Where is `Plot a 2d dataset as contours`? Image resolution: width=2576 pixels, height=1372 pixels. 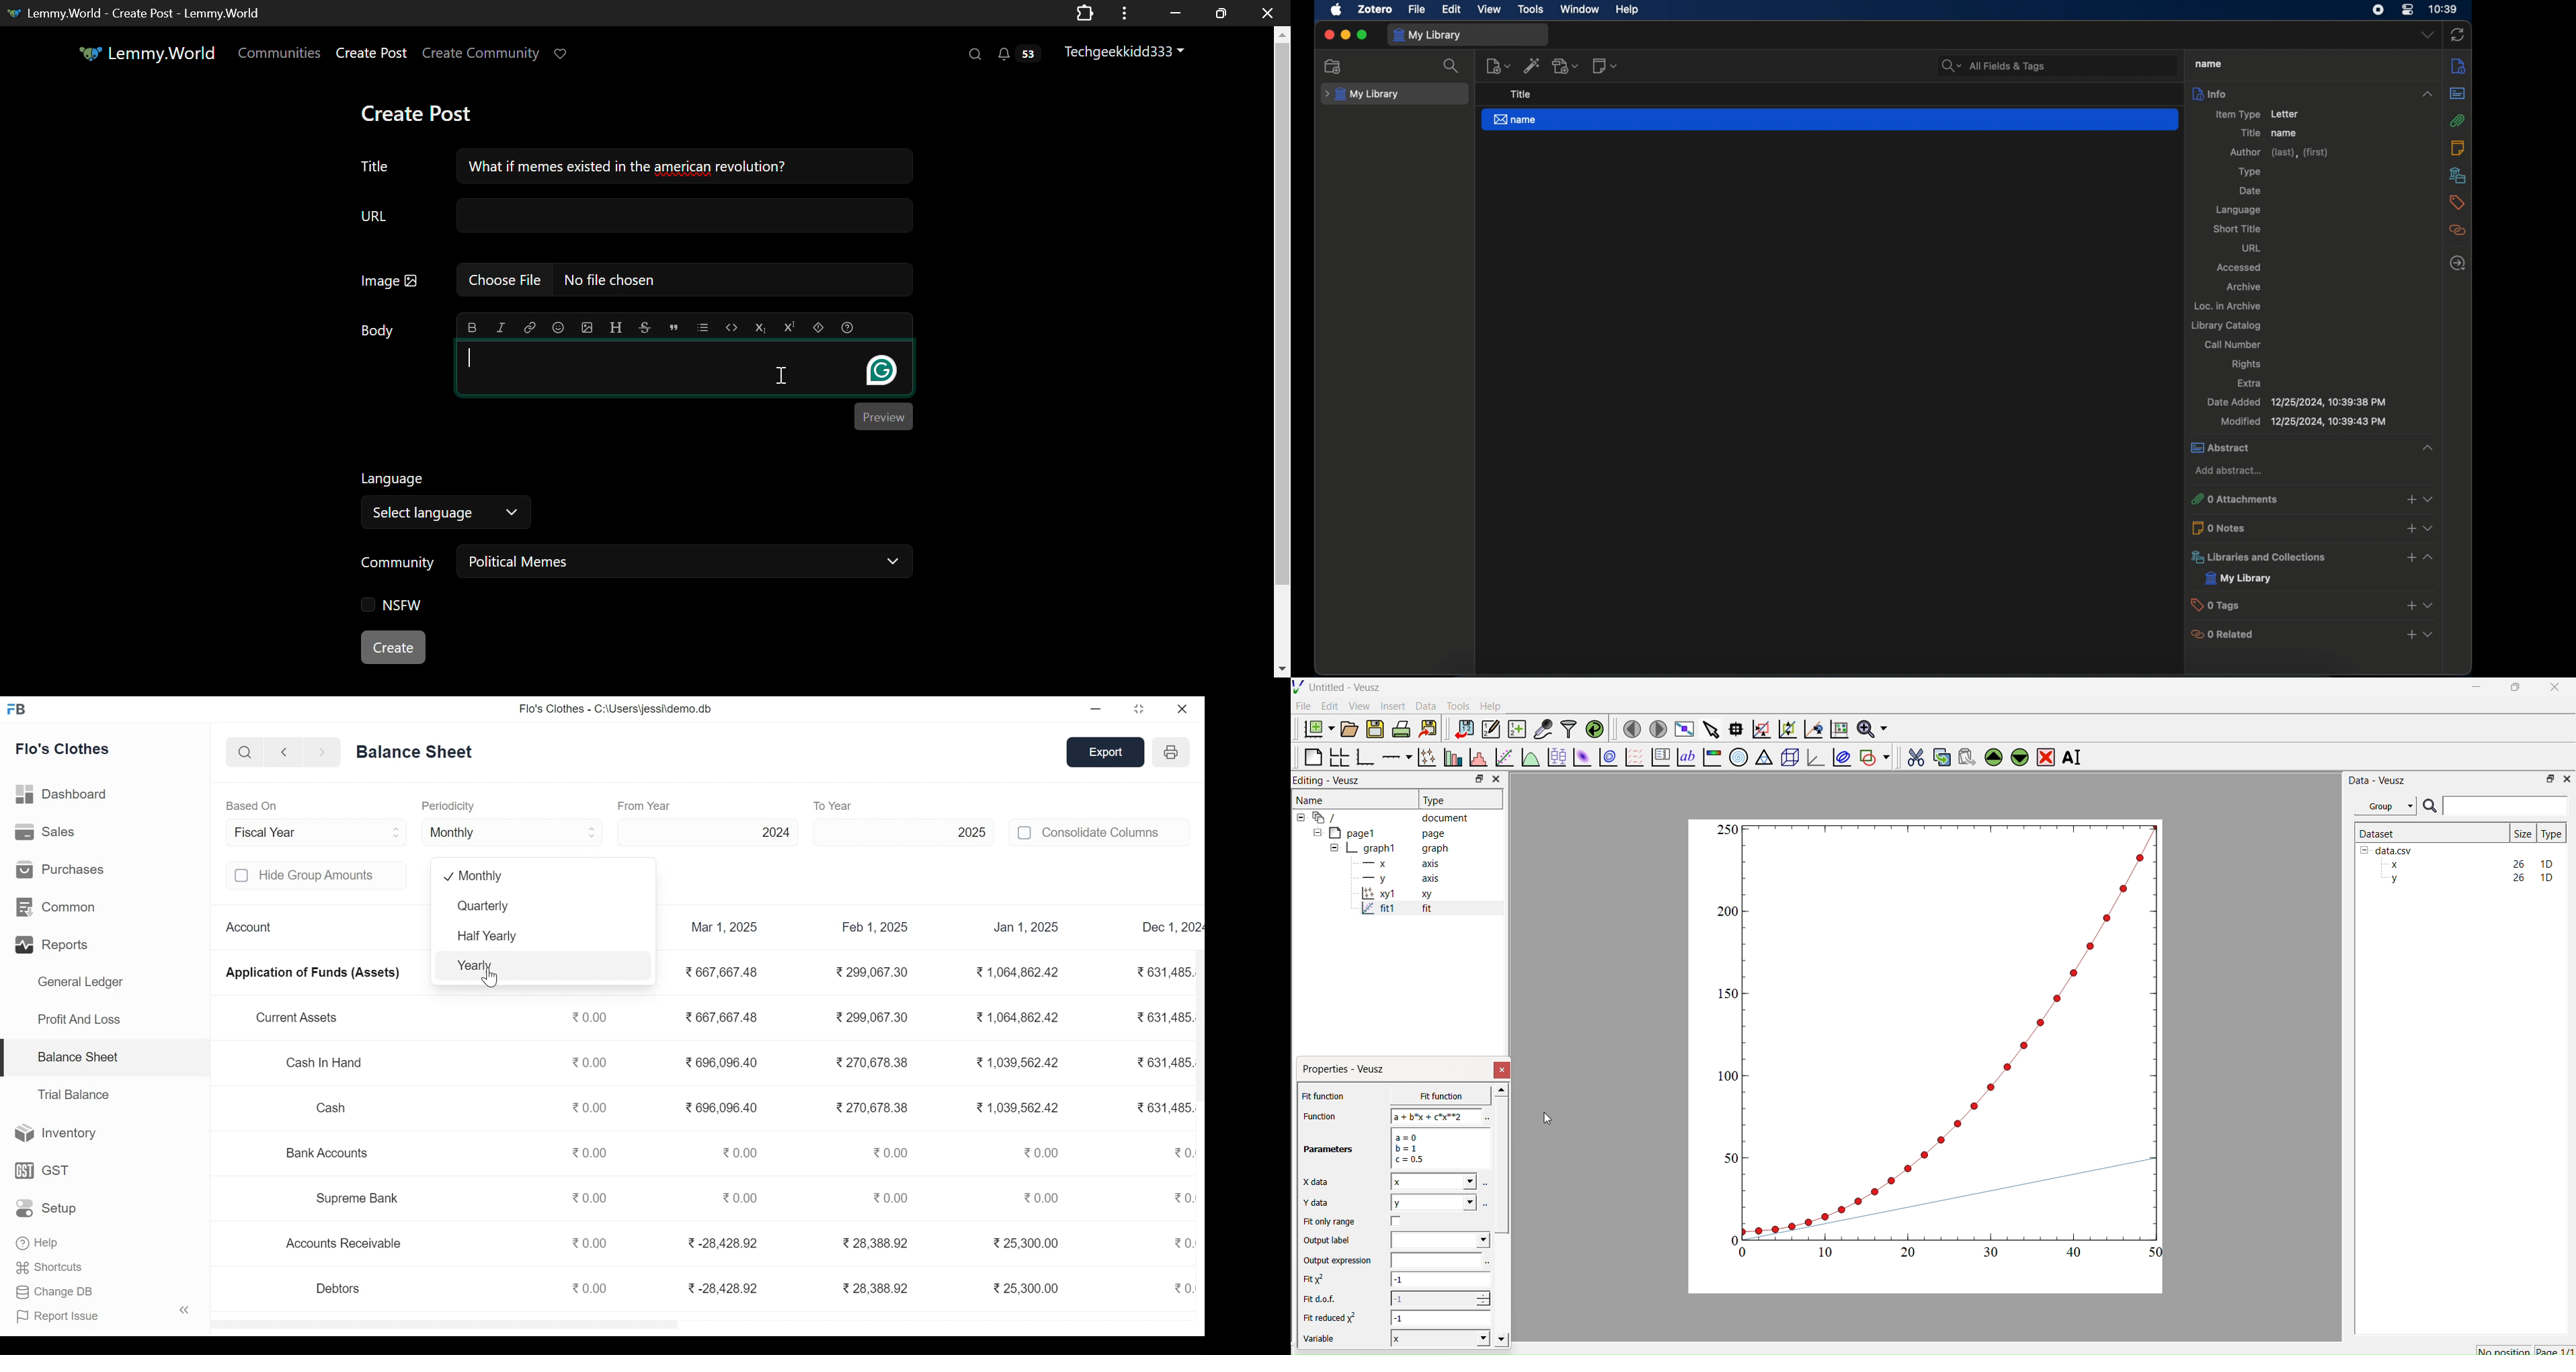
Plot a 2d dataset as contours is located at coordinates (1607, 759).